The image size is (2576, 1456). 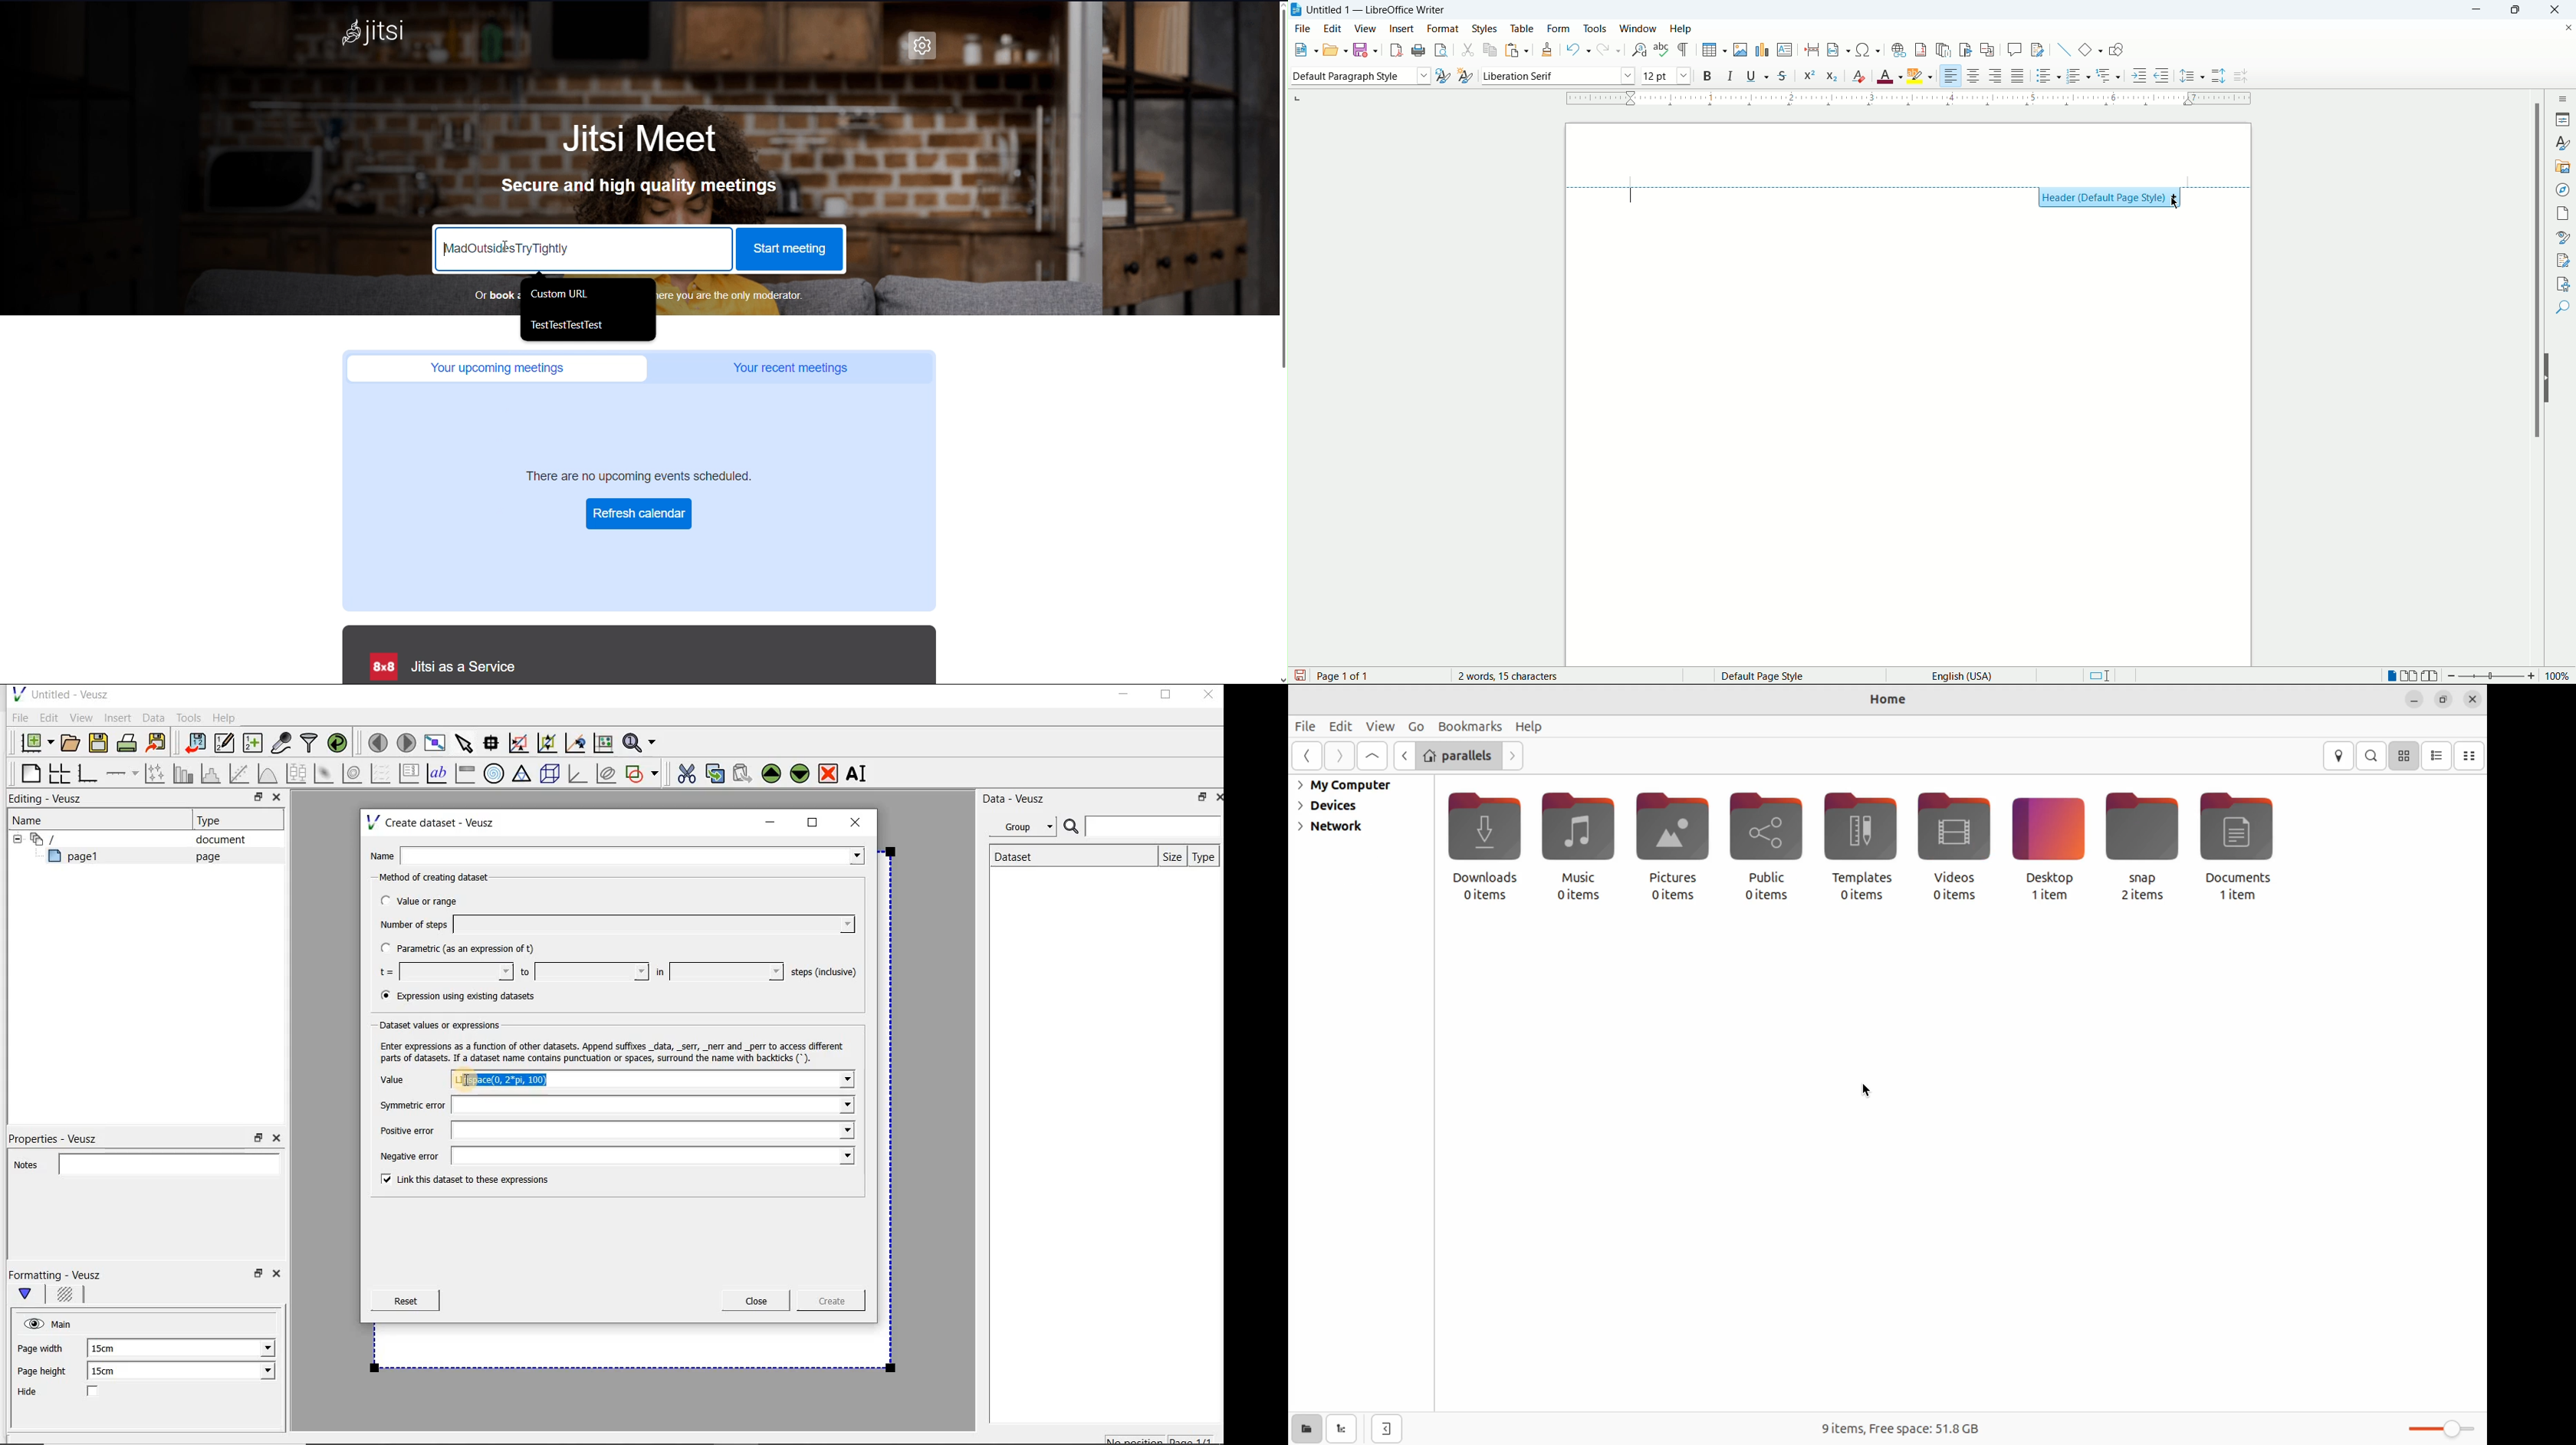 What do you see at coordinates (1021, 855) in the screenshot?
I see `Dataset` at bounding box center [1021, 855].